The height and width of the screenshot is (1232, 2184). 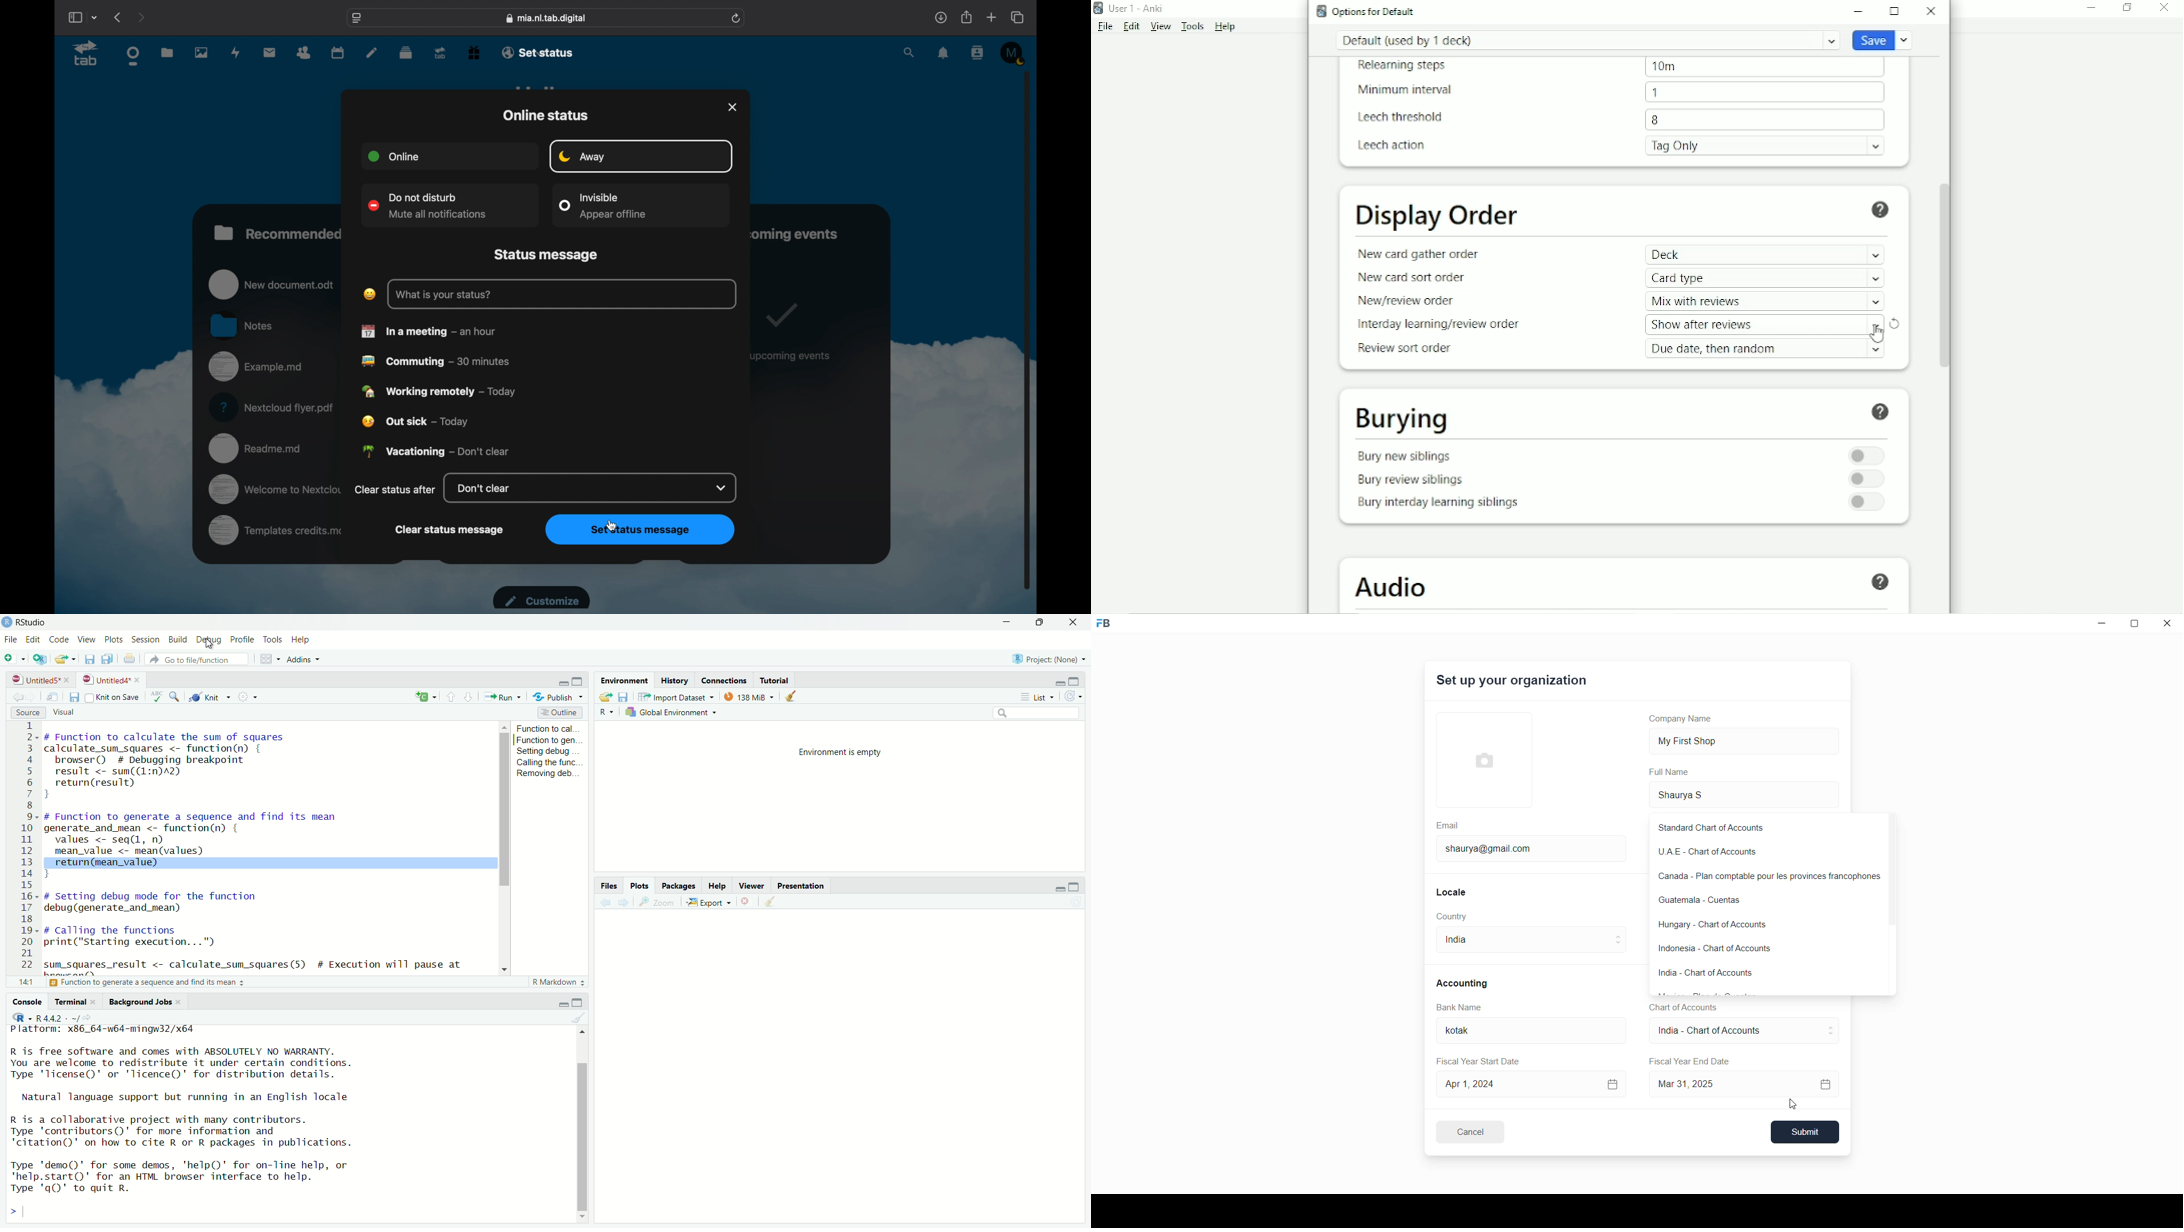 I want to click on clear console, so click(x=580, y=1017).